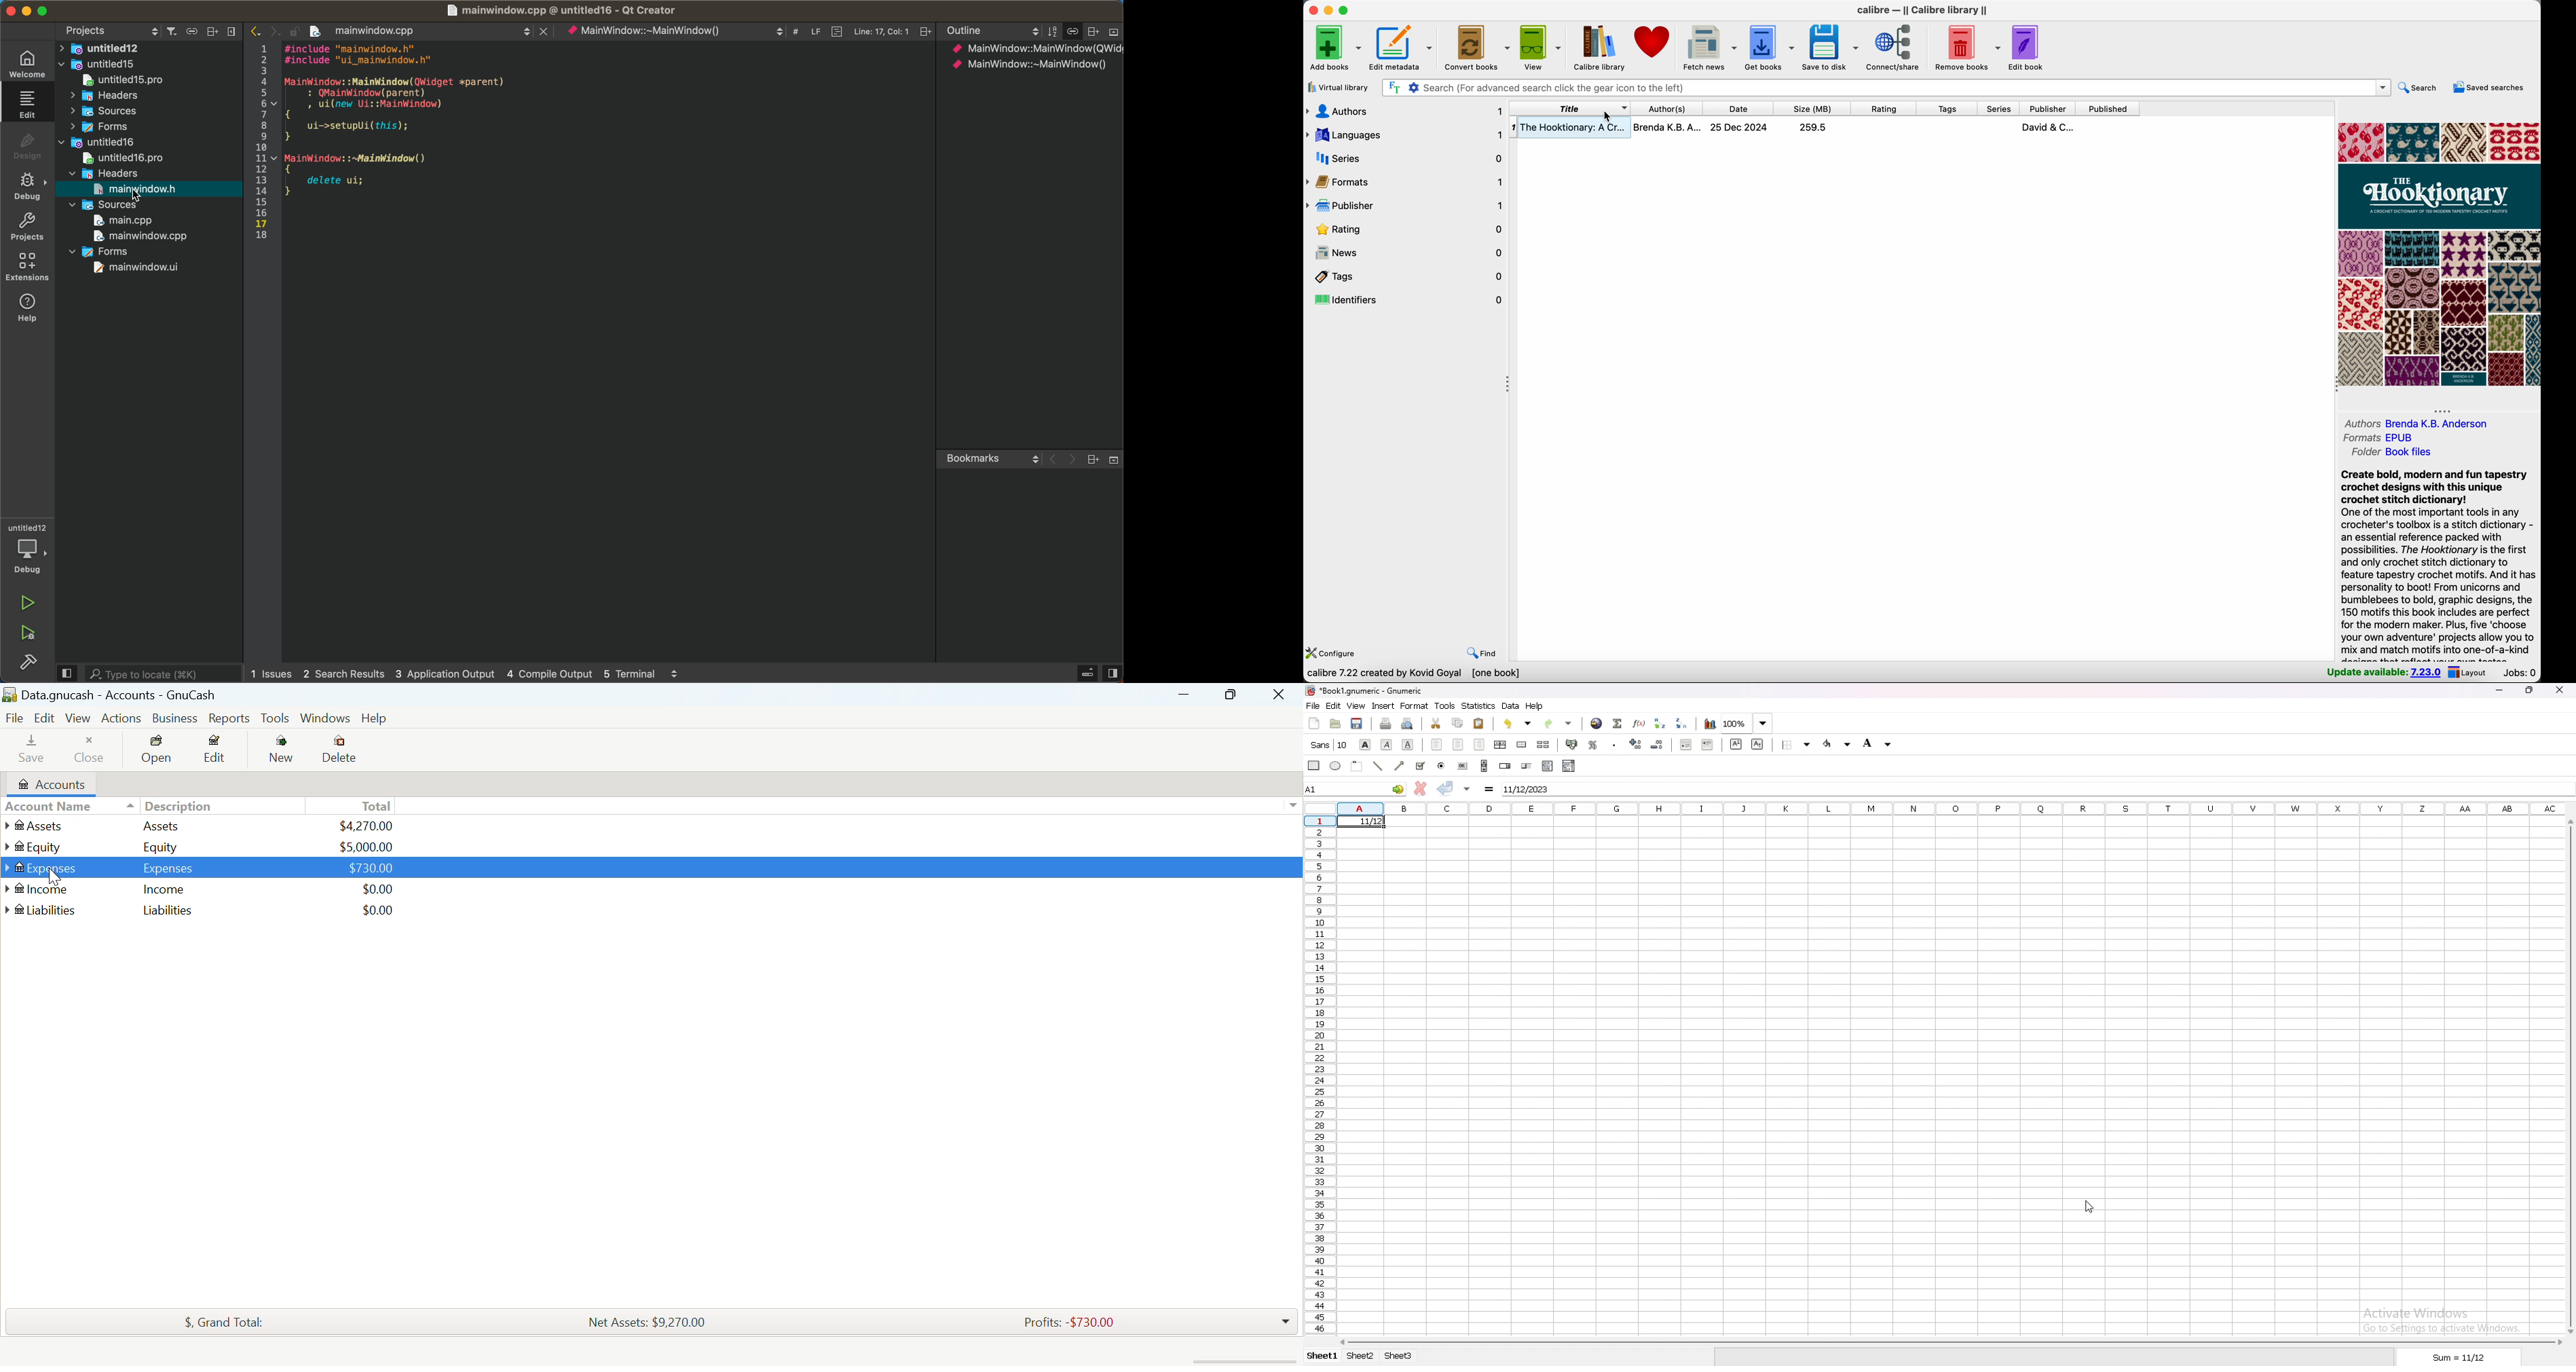 The height and width of the screenshot is (1372, 2576). What do you see at coordinates (2420, 89) in the screenshot?
I see `search` at bounding box center [2420, 89].